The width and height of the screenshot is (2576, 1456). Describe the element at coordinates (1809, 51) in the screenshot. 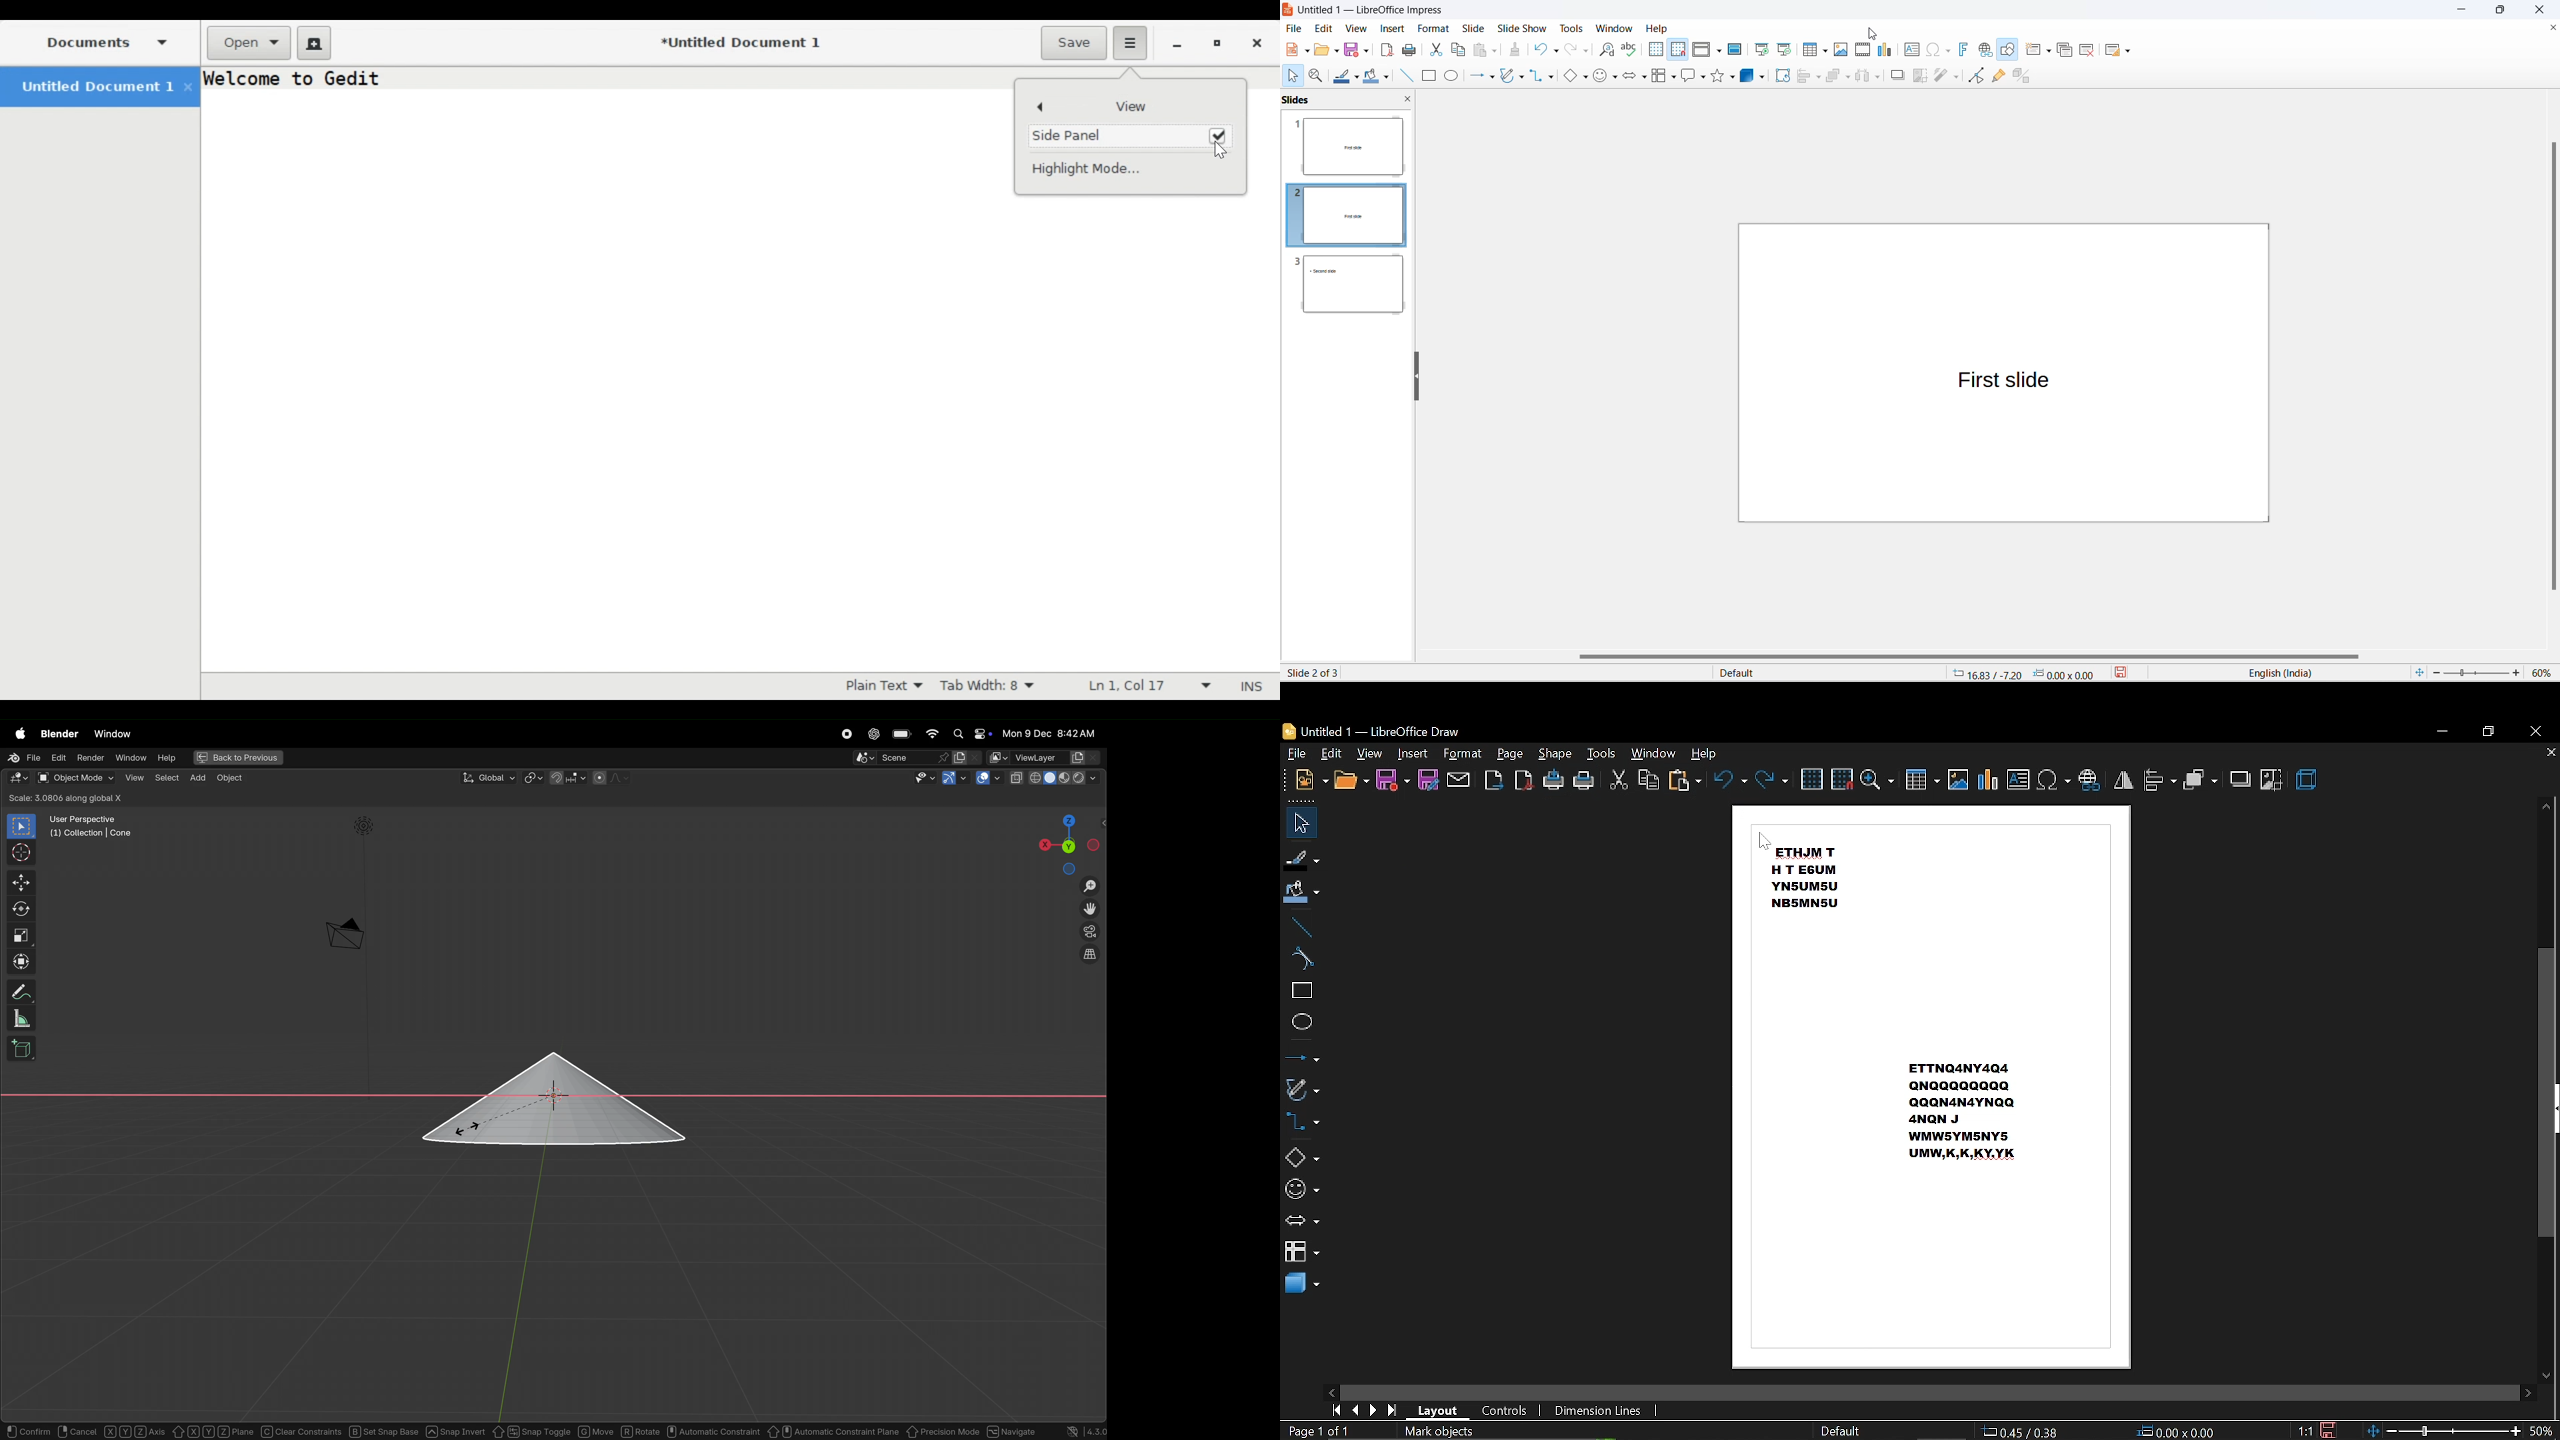

I see `insert table` at that location.